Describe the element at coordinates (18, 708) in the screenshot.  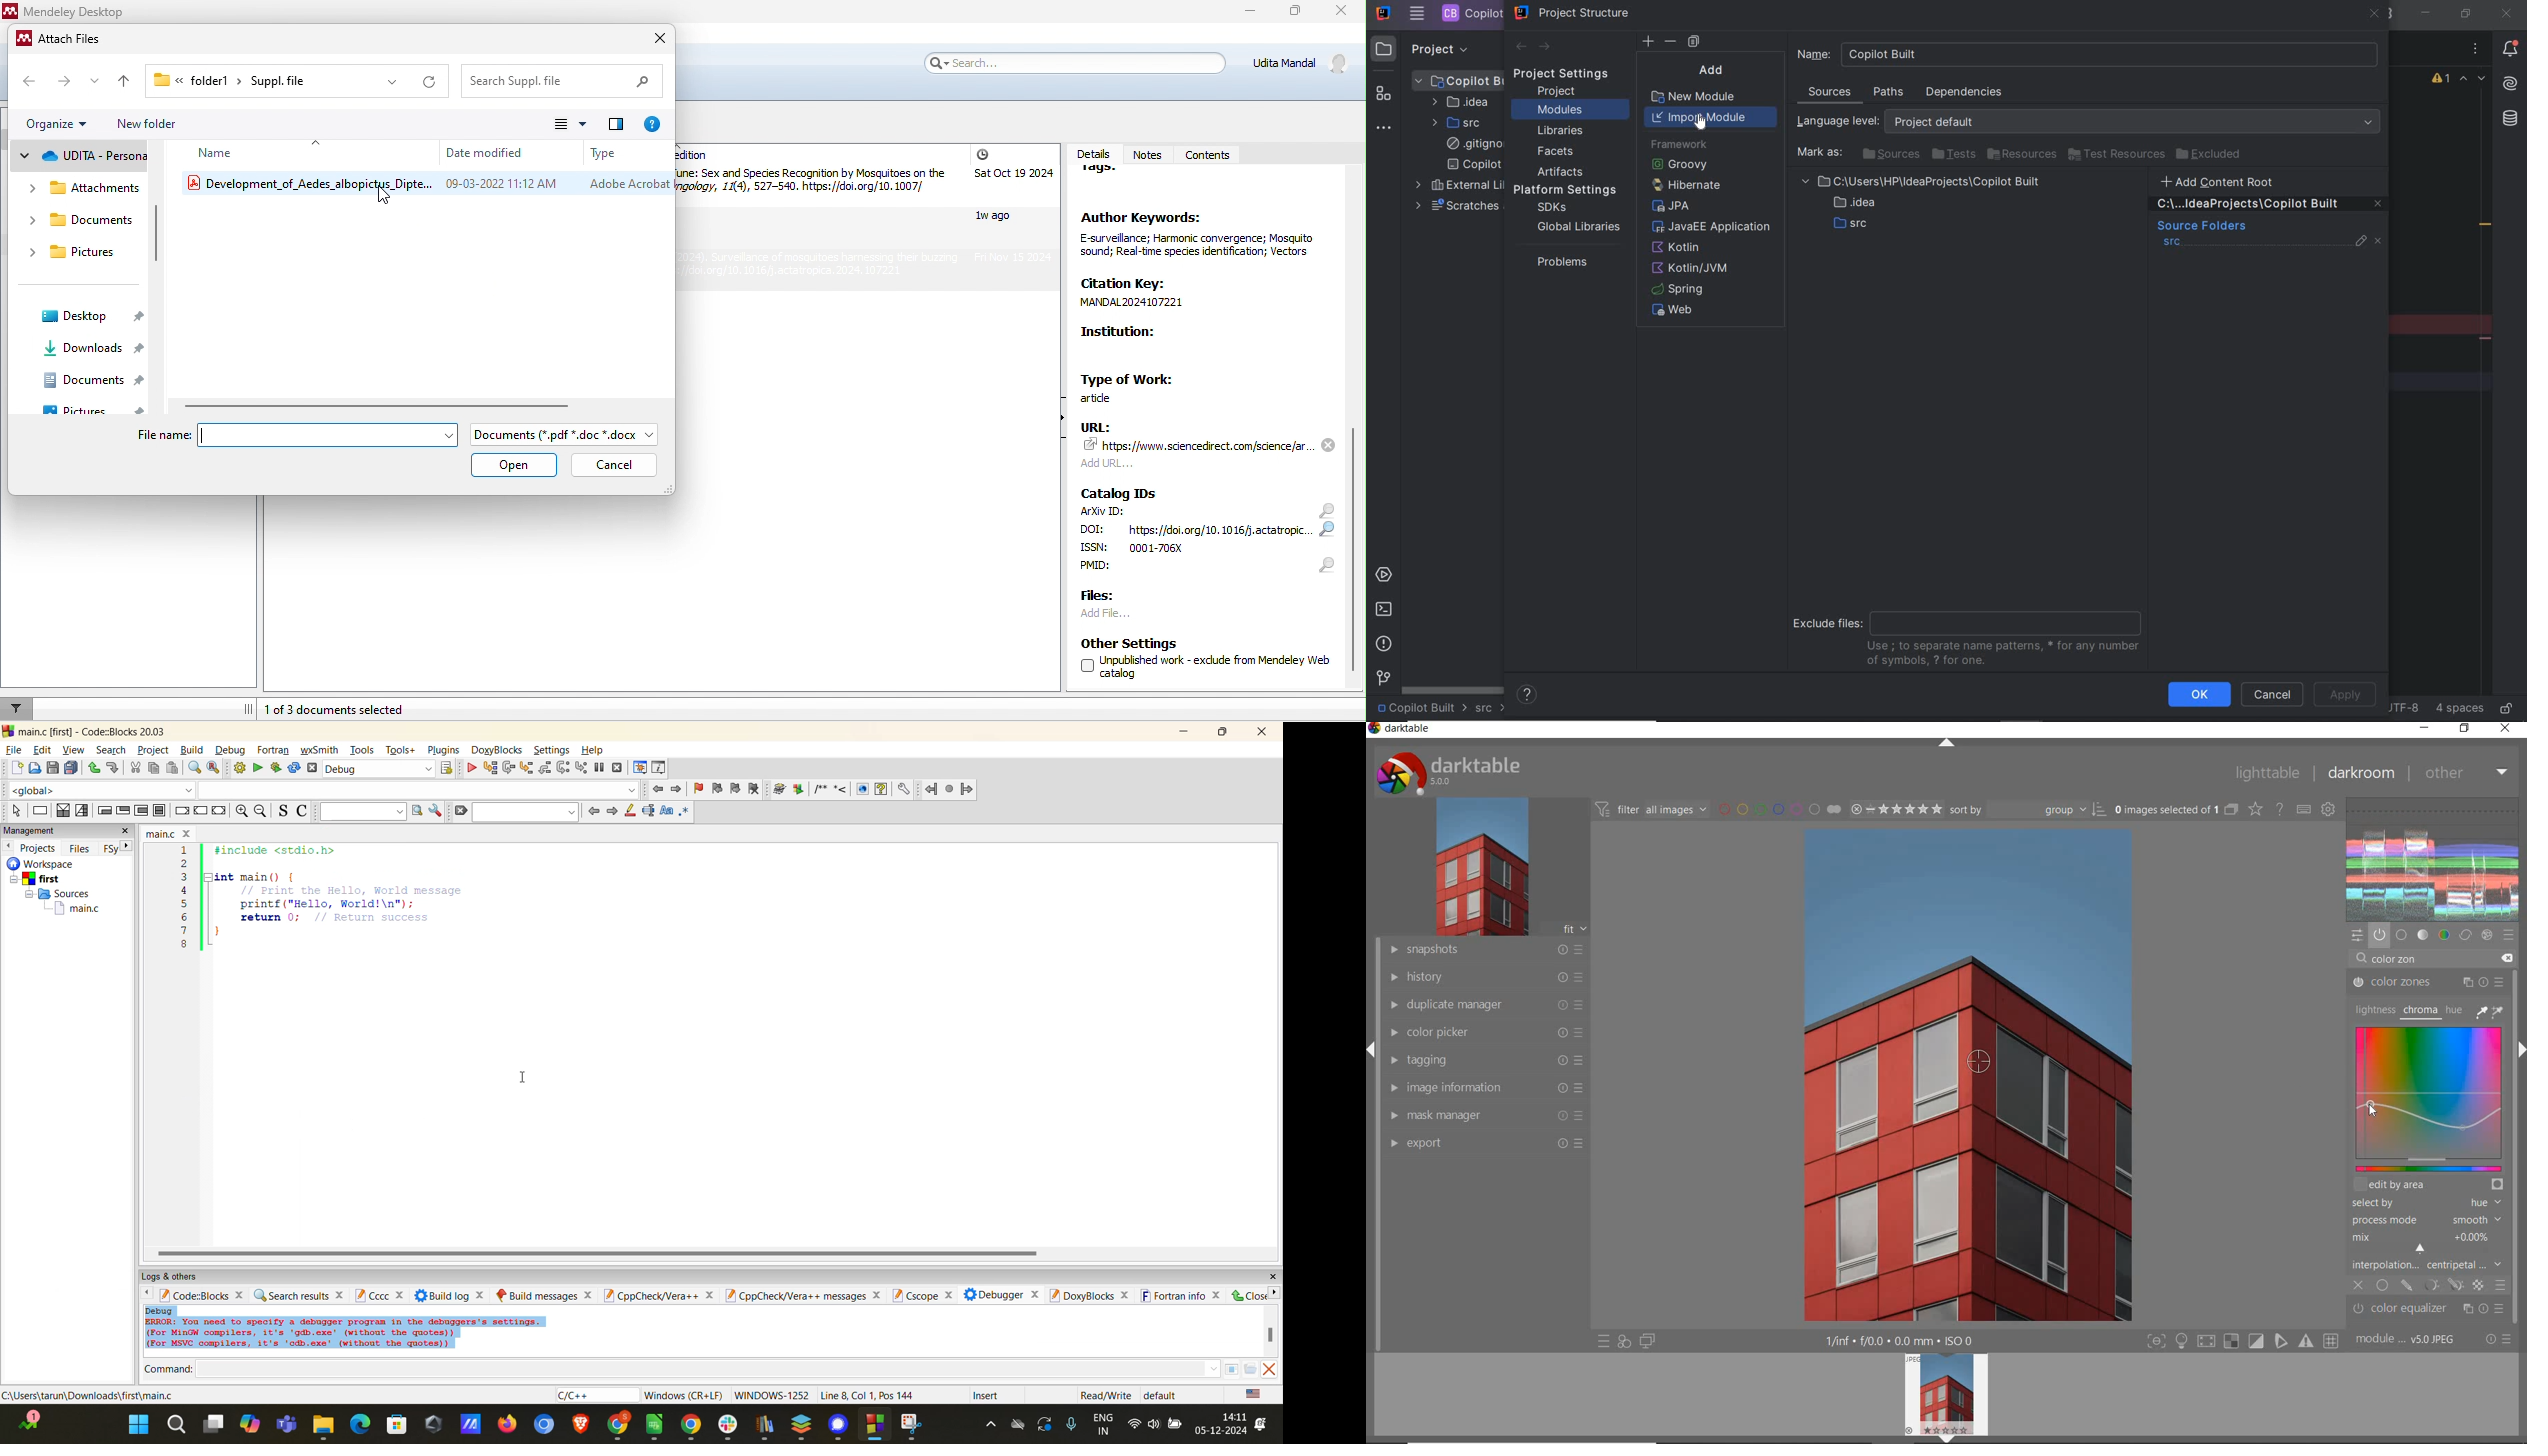
I see `filter` at that location.